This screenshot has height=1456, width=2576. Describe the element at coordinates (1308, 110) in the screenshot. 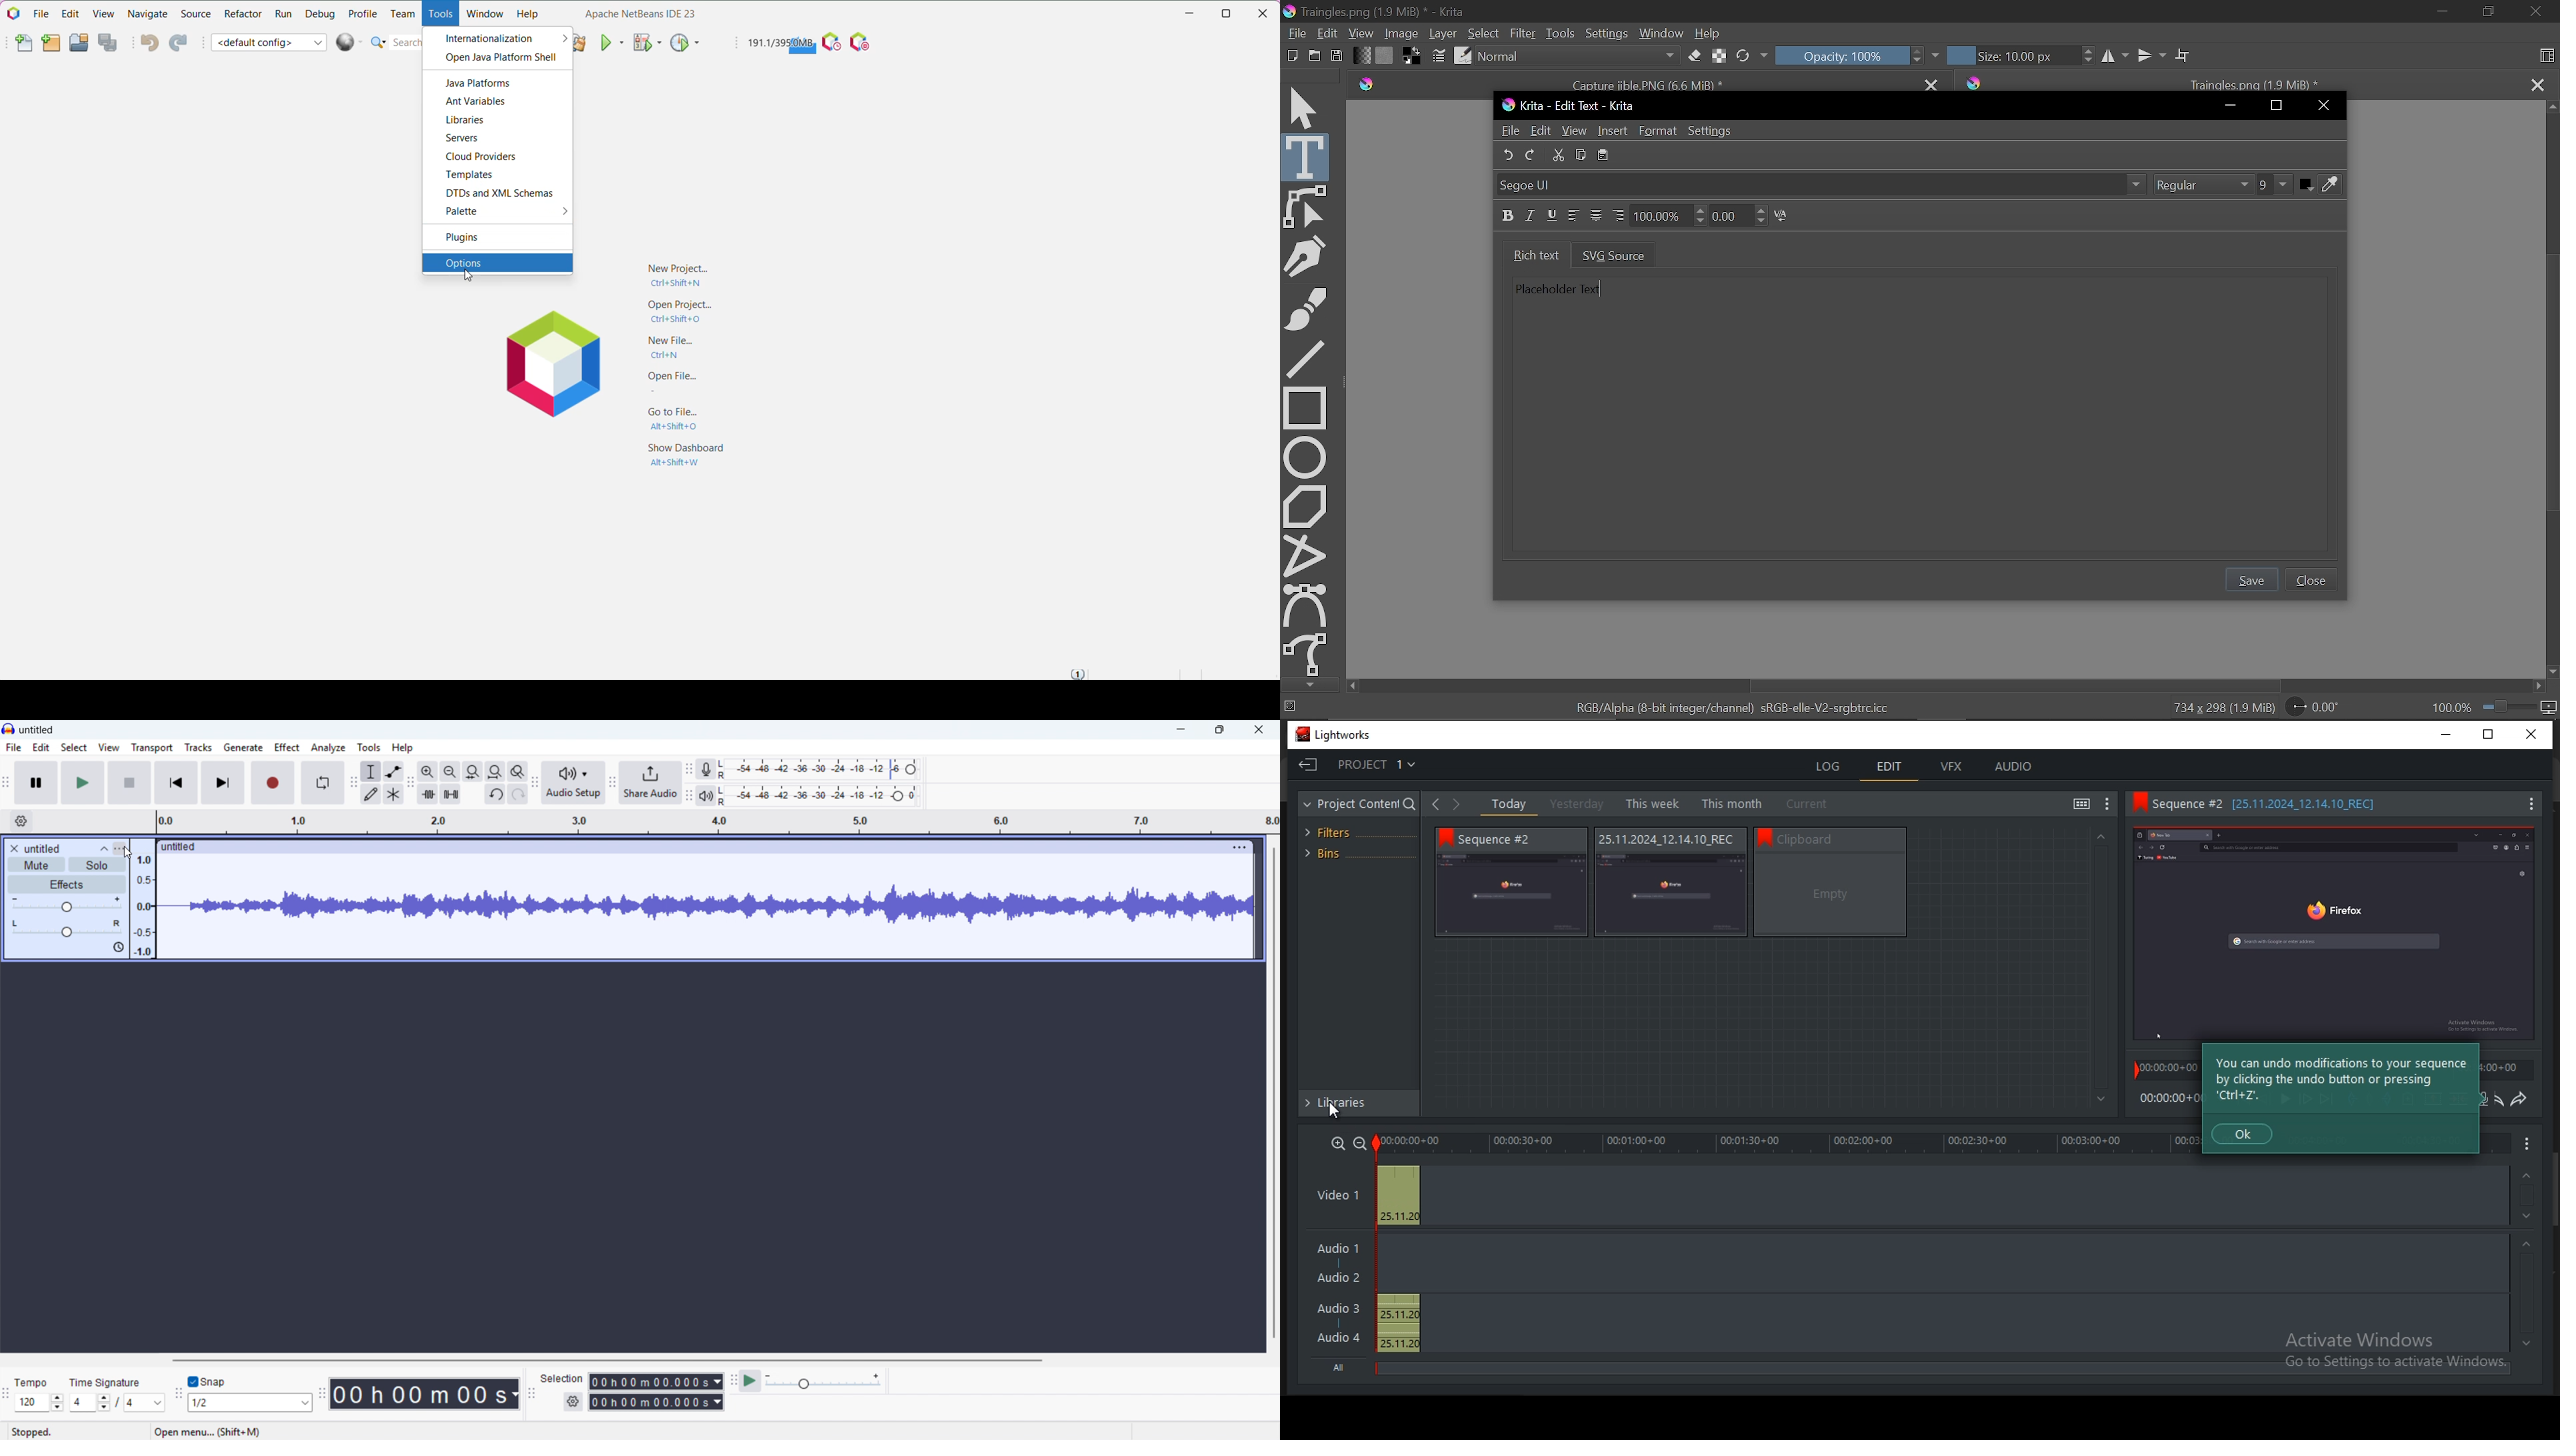

I see `Move tool` at that location.